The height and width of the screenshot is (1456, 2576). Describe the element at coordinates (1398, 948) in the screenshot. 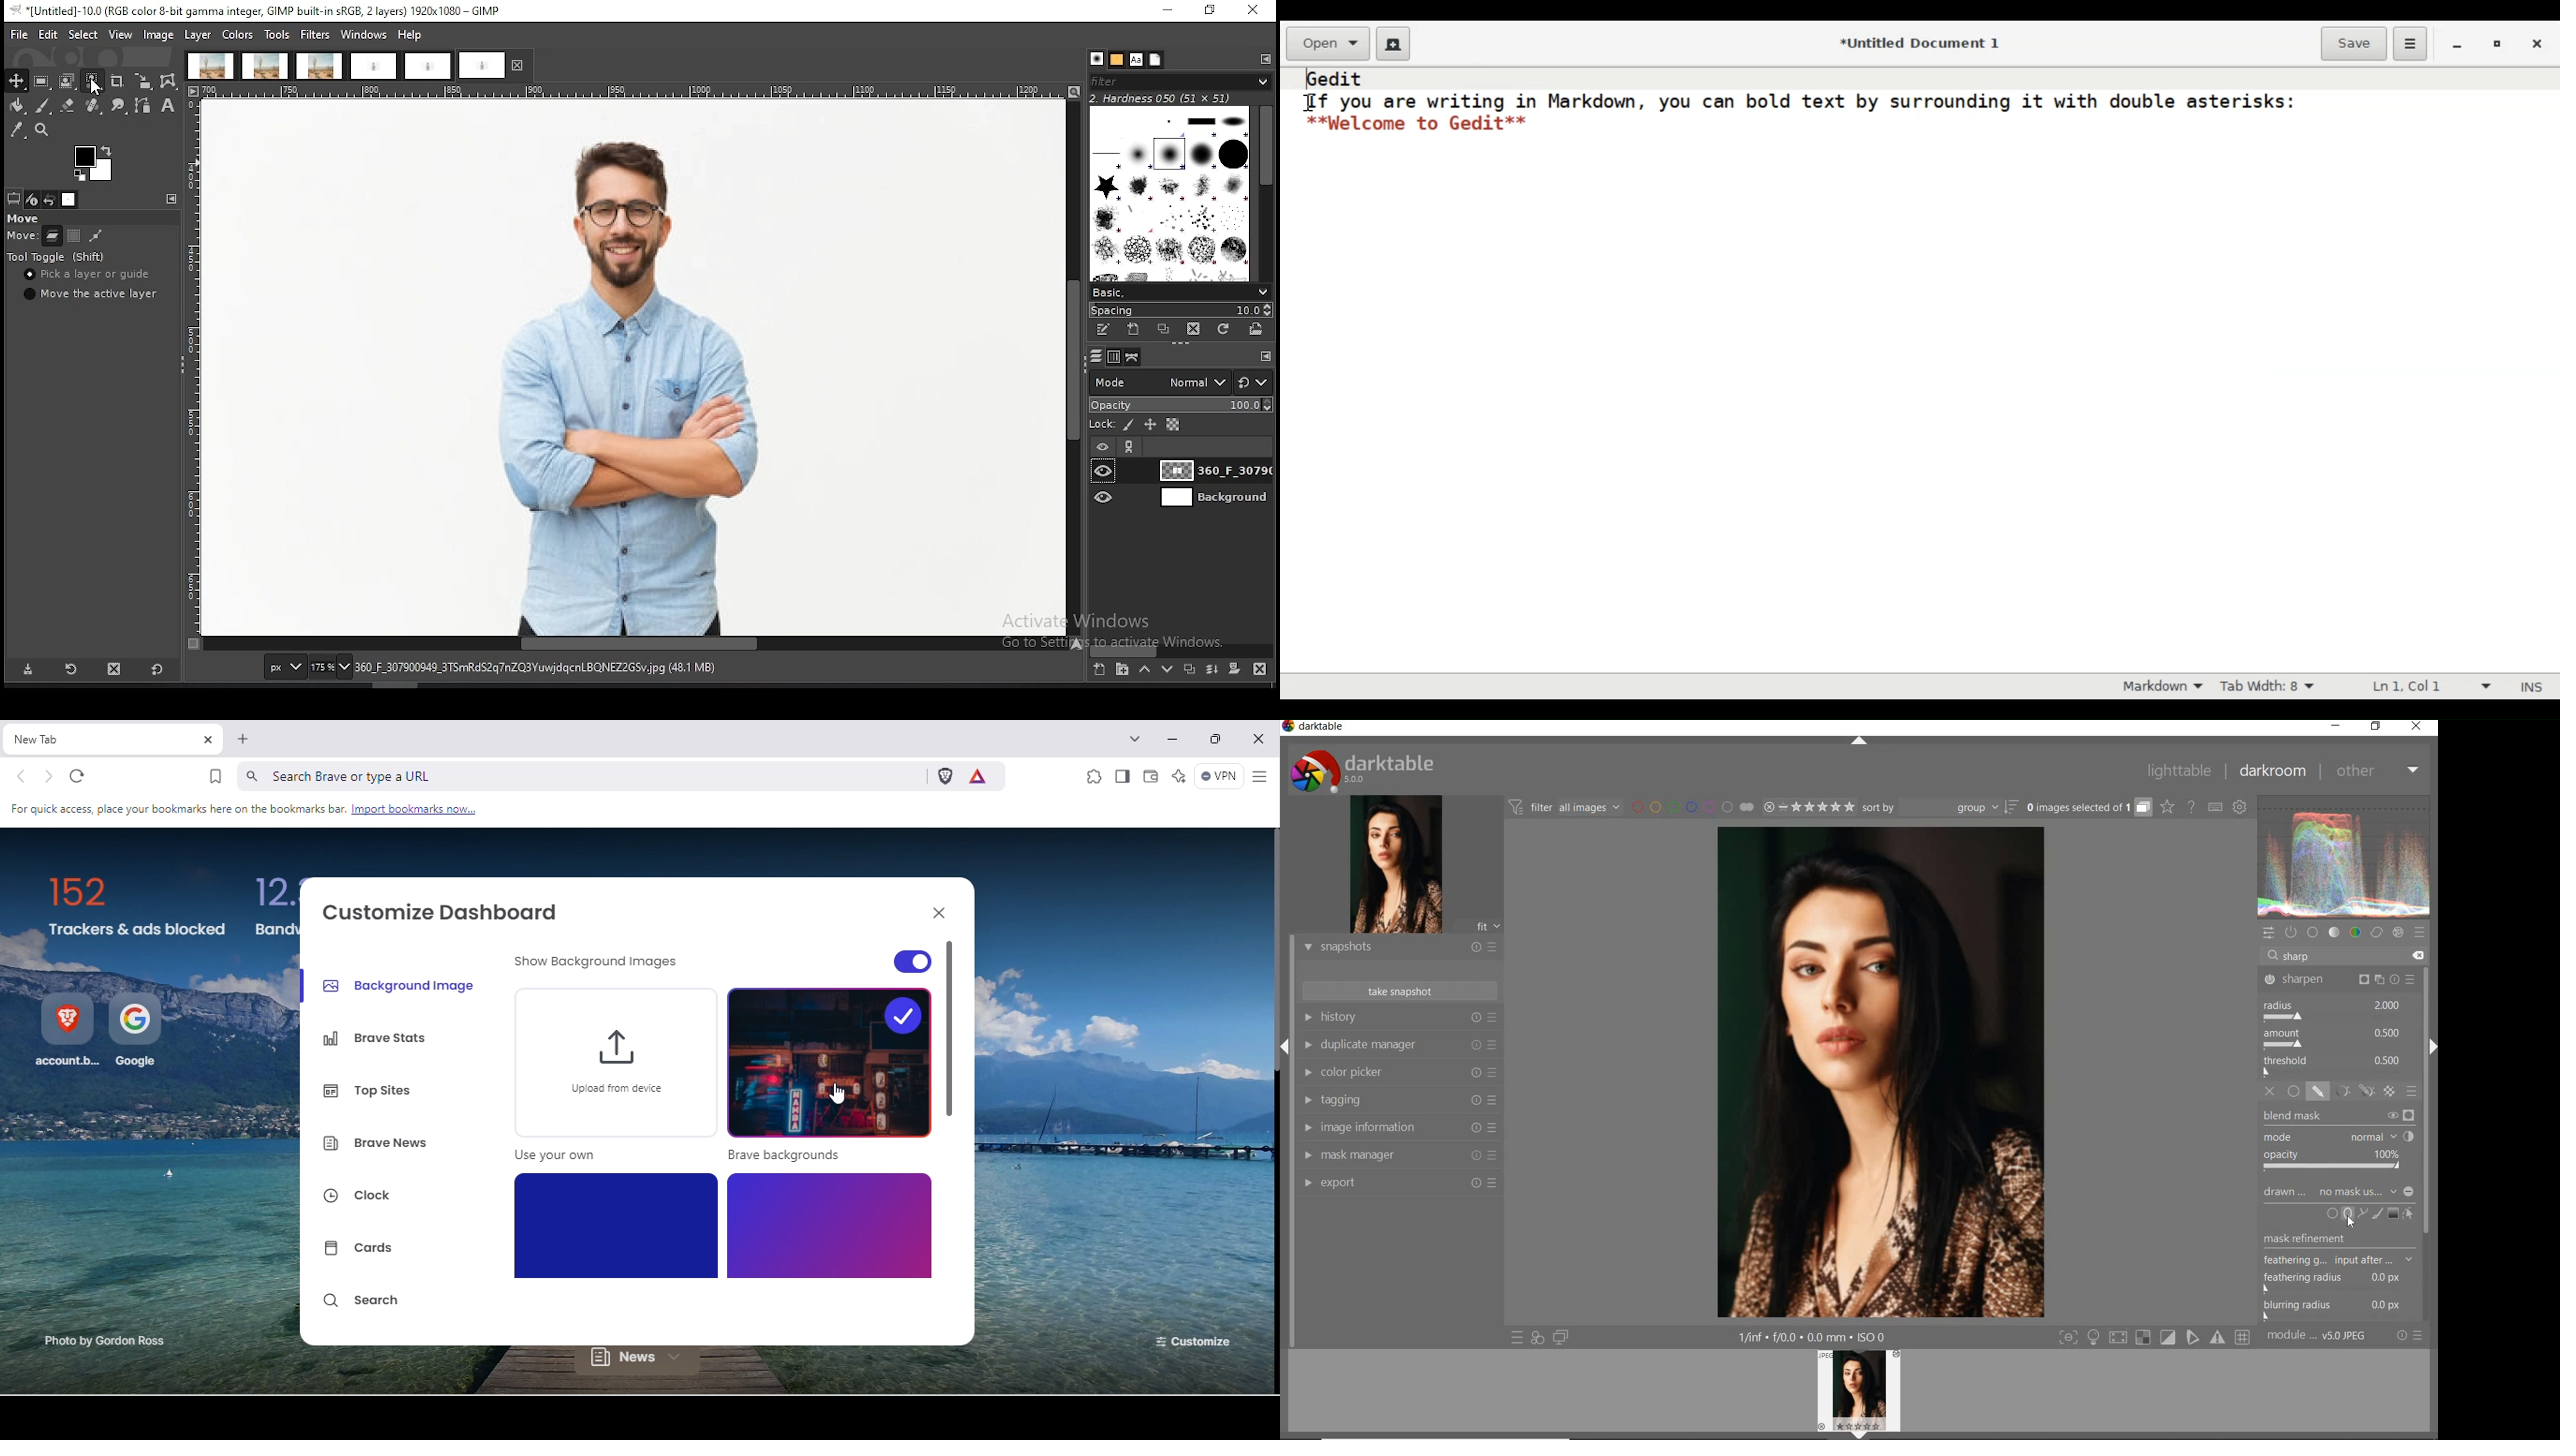

I see `snapshots` at that location.